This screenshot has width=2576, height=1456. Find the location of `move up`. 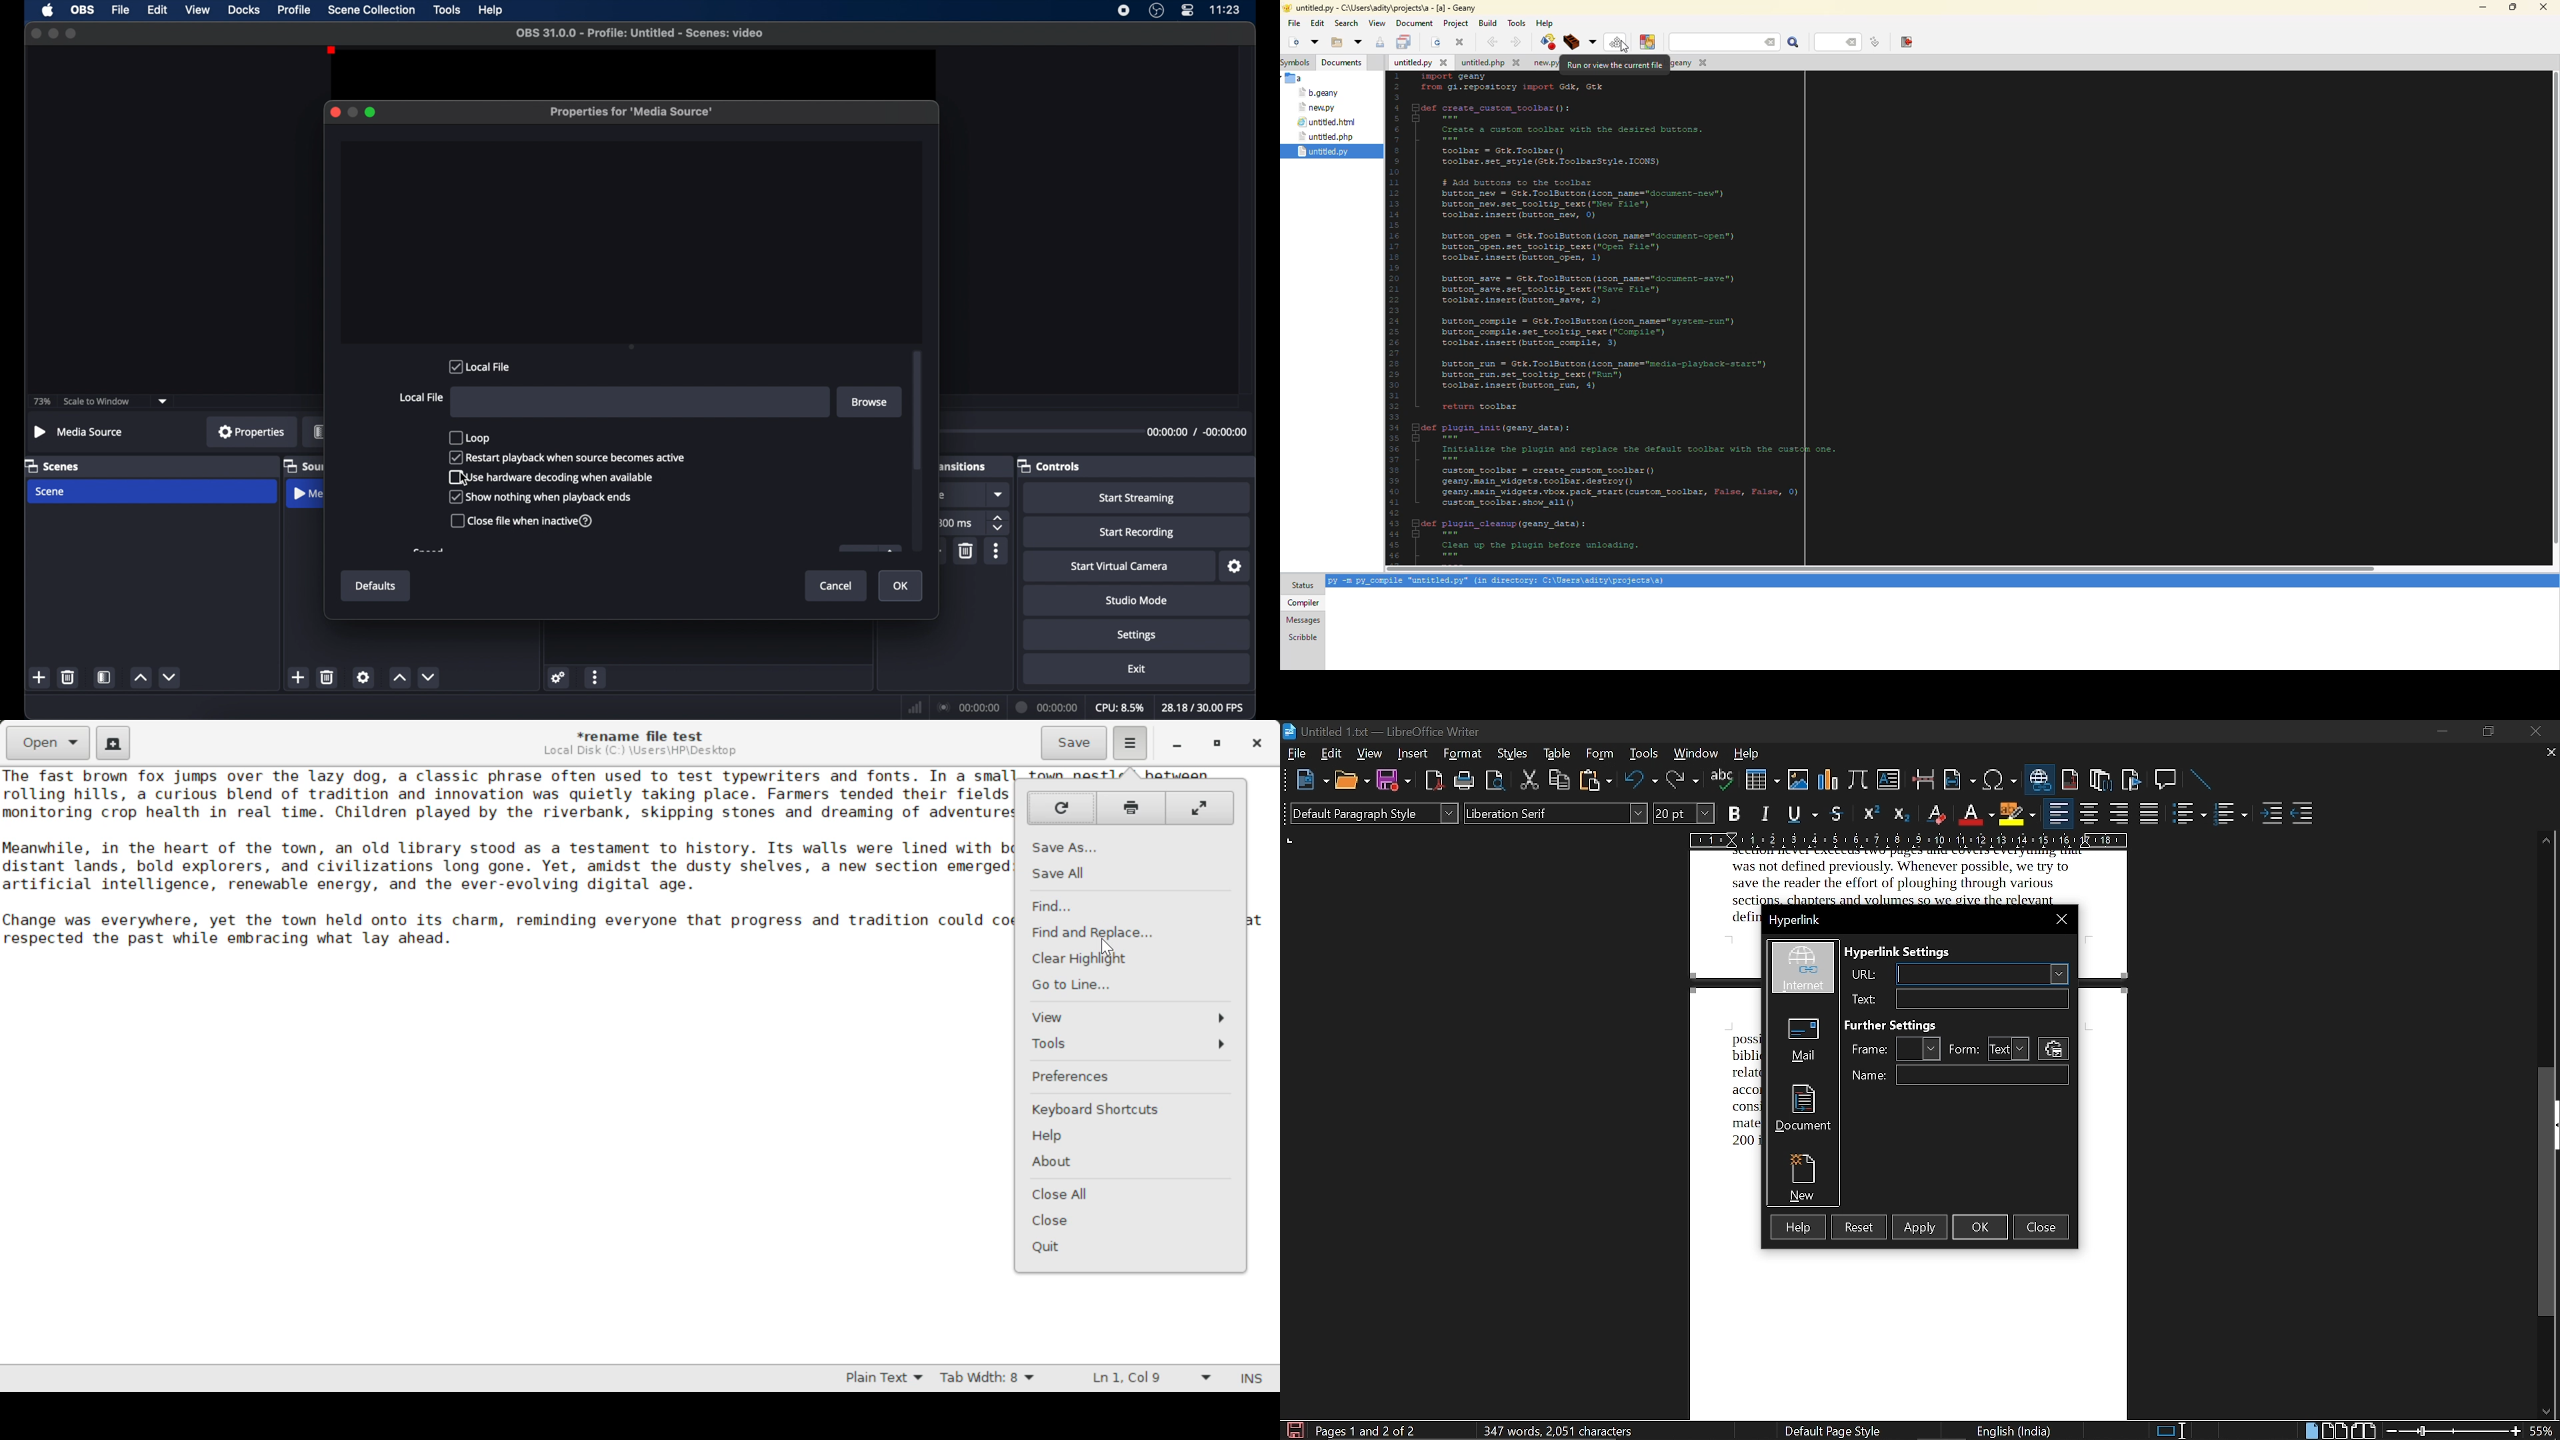

move up is located at coordinates (2548, 837).